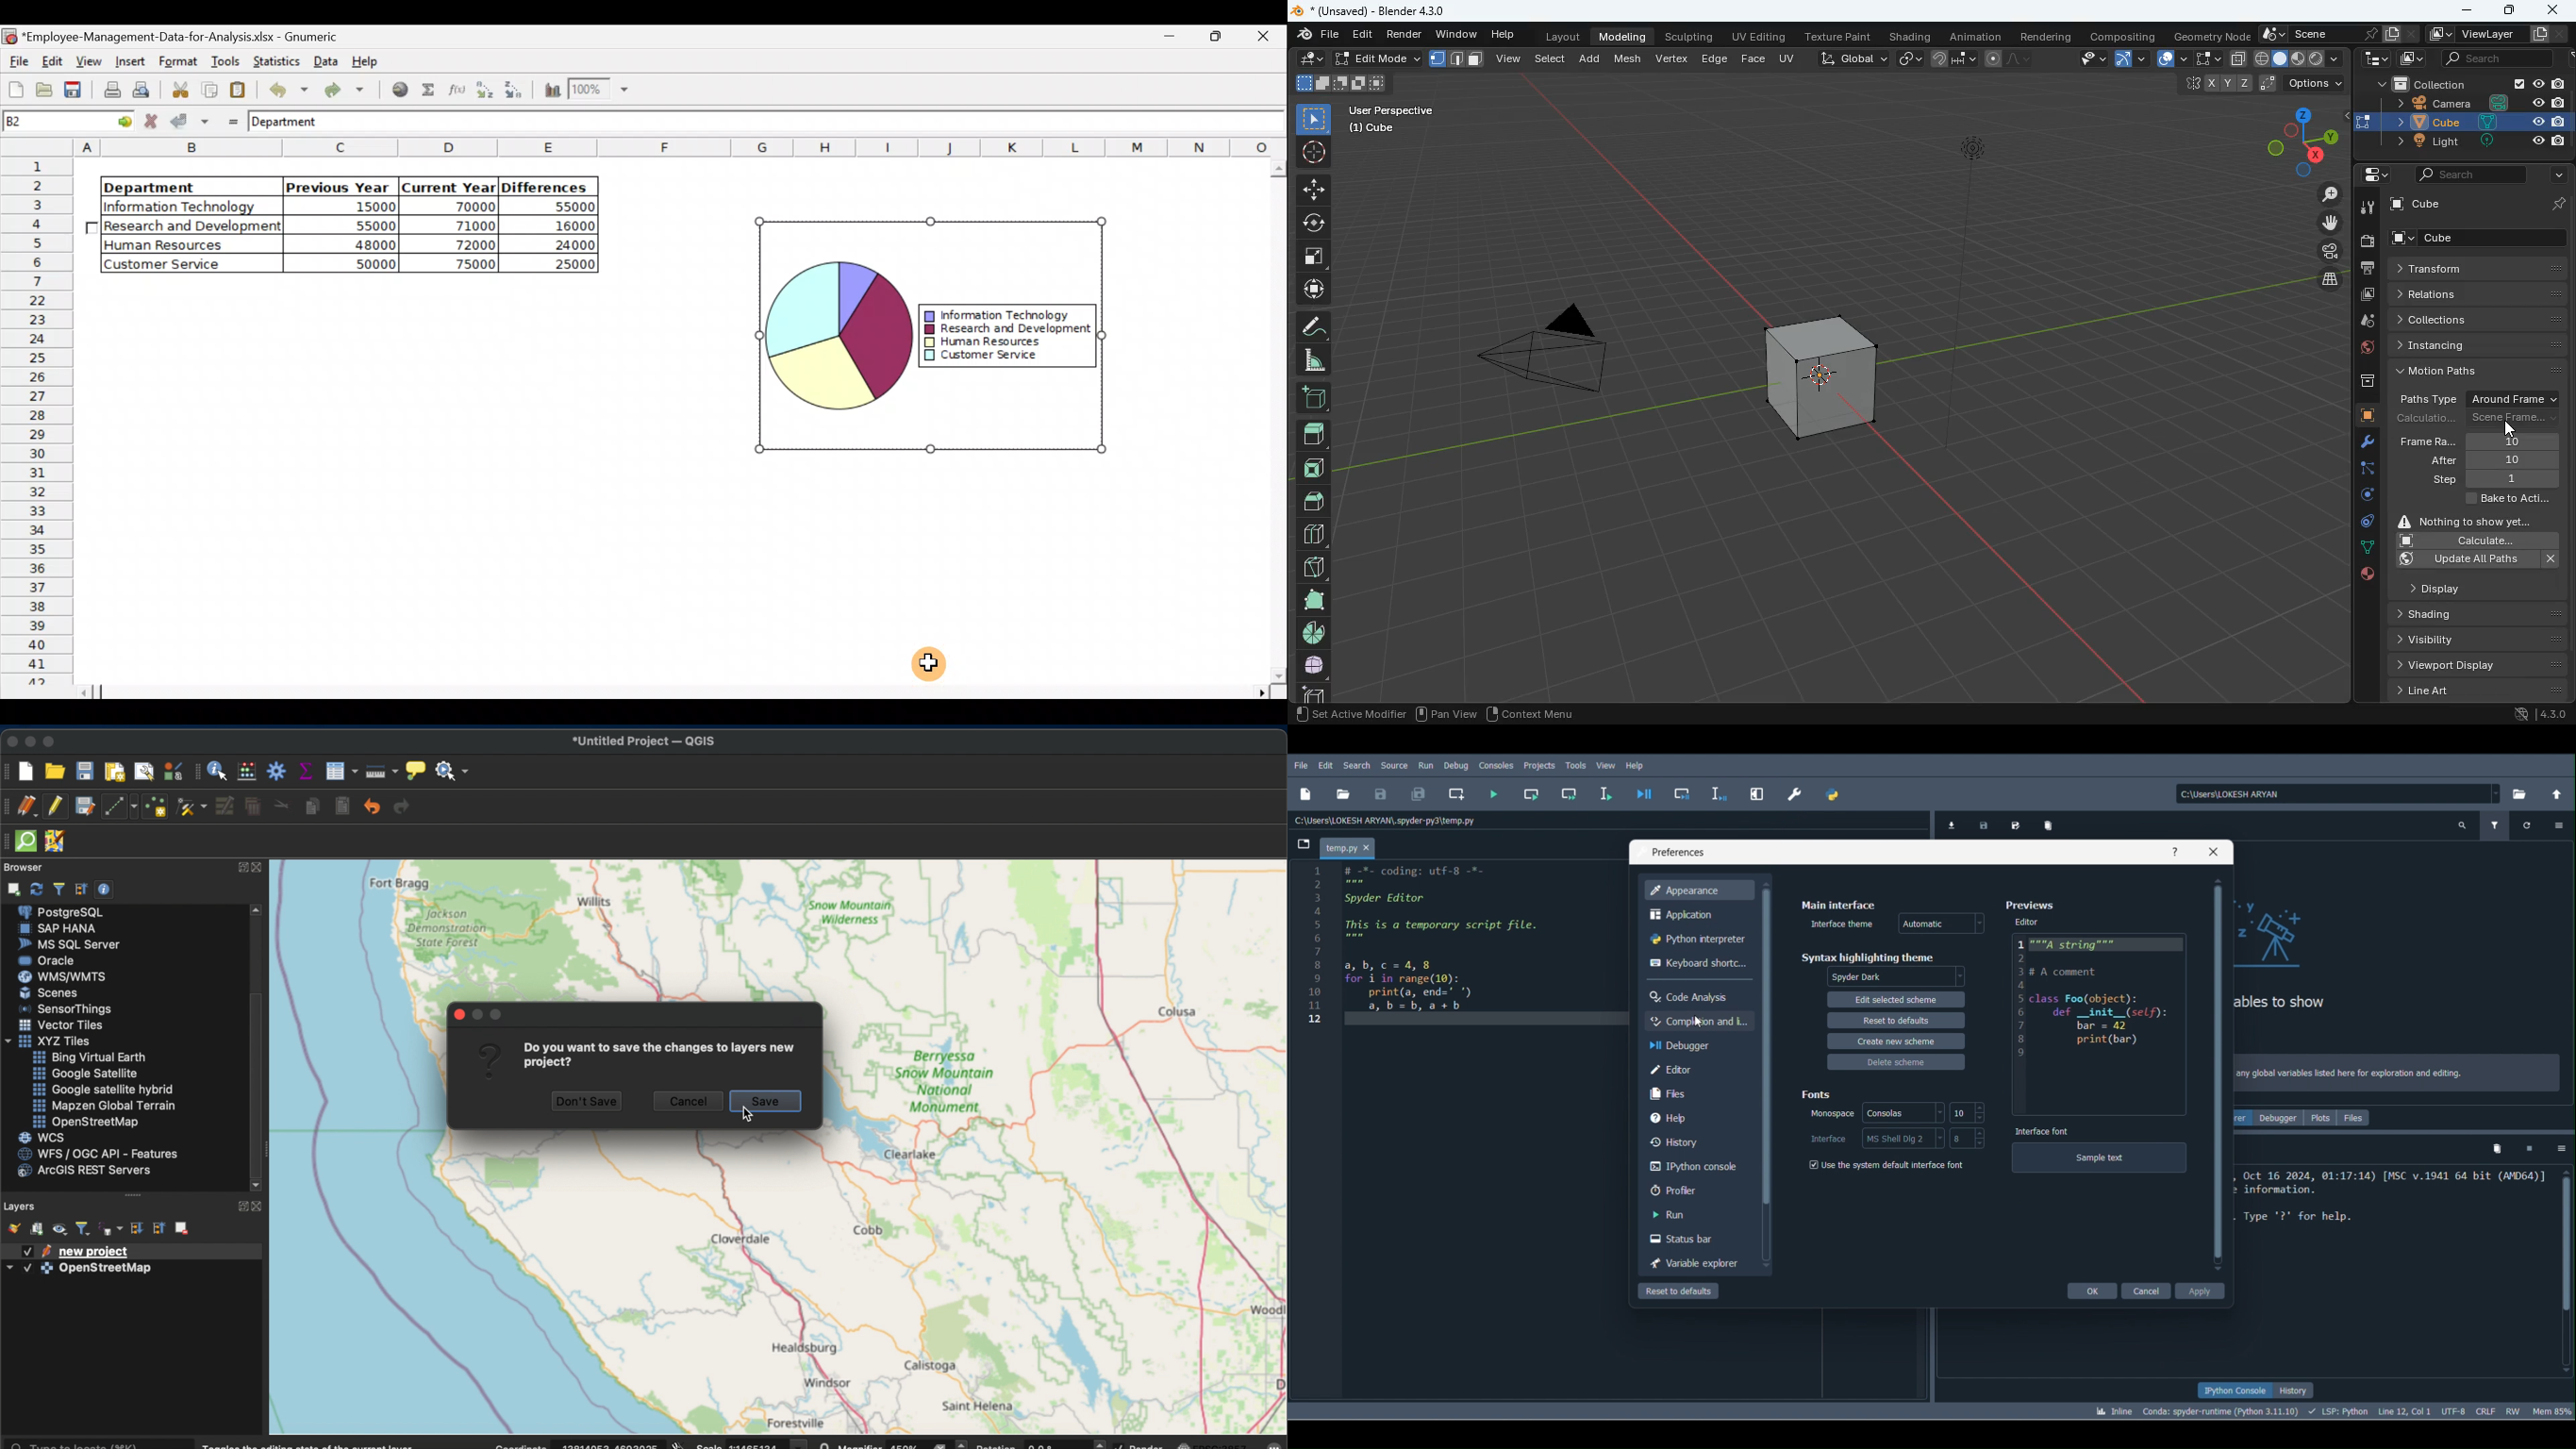 Image resolution: width=2576 pixels, height=1456 pixels. Describe the element at coordinates (1424, 795) in the screenshot. I see `Save all (Ctrl + Alt + S)` at that location.